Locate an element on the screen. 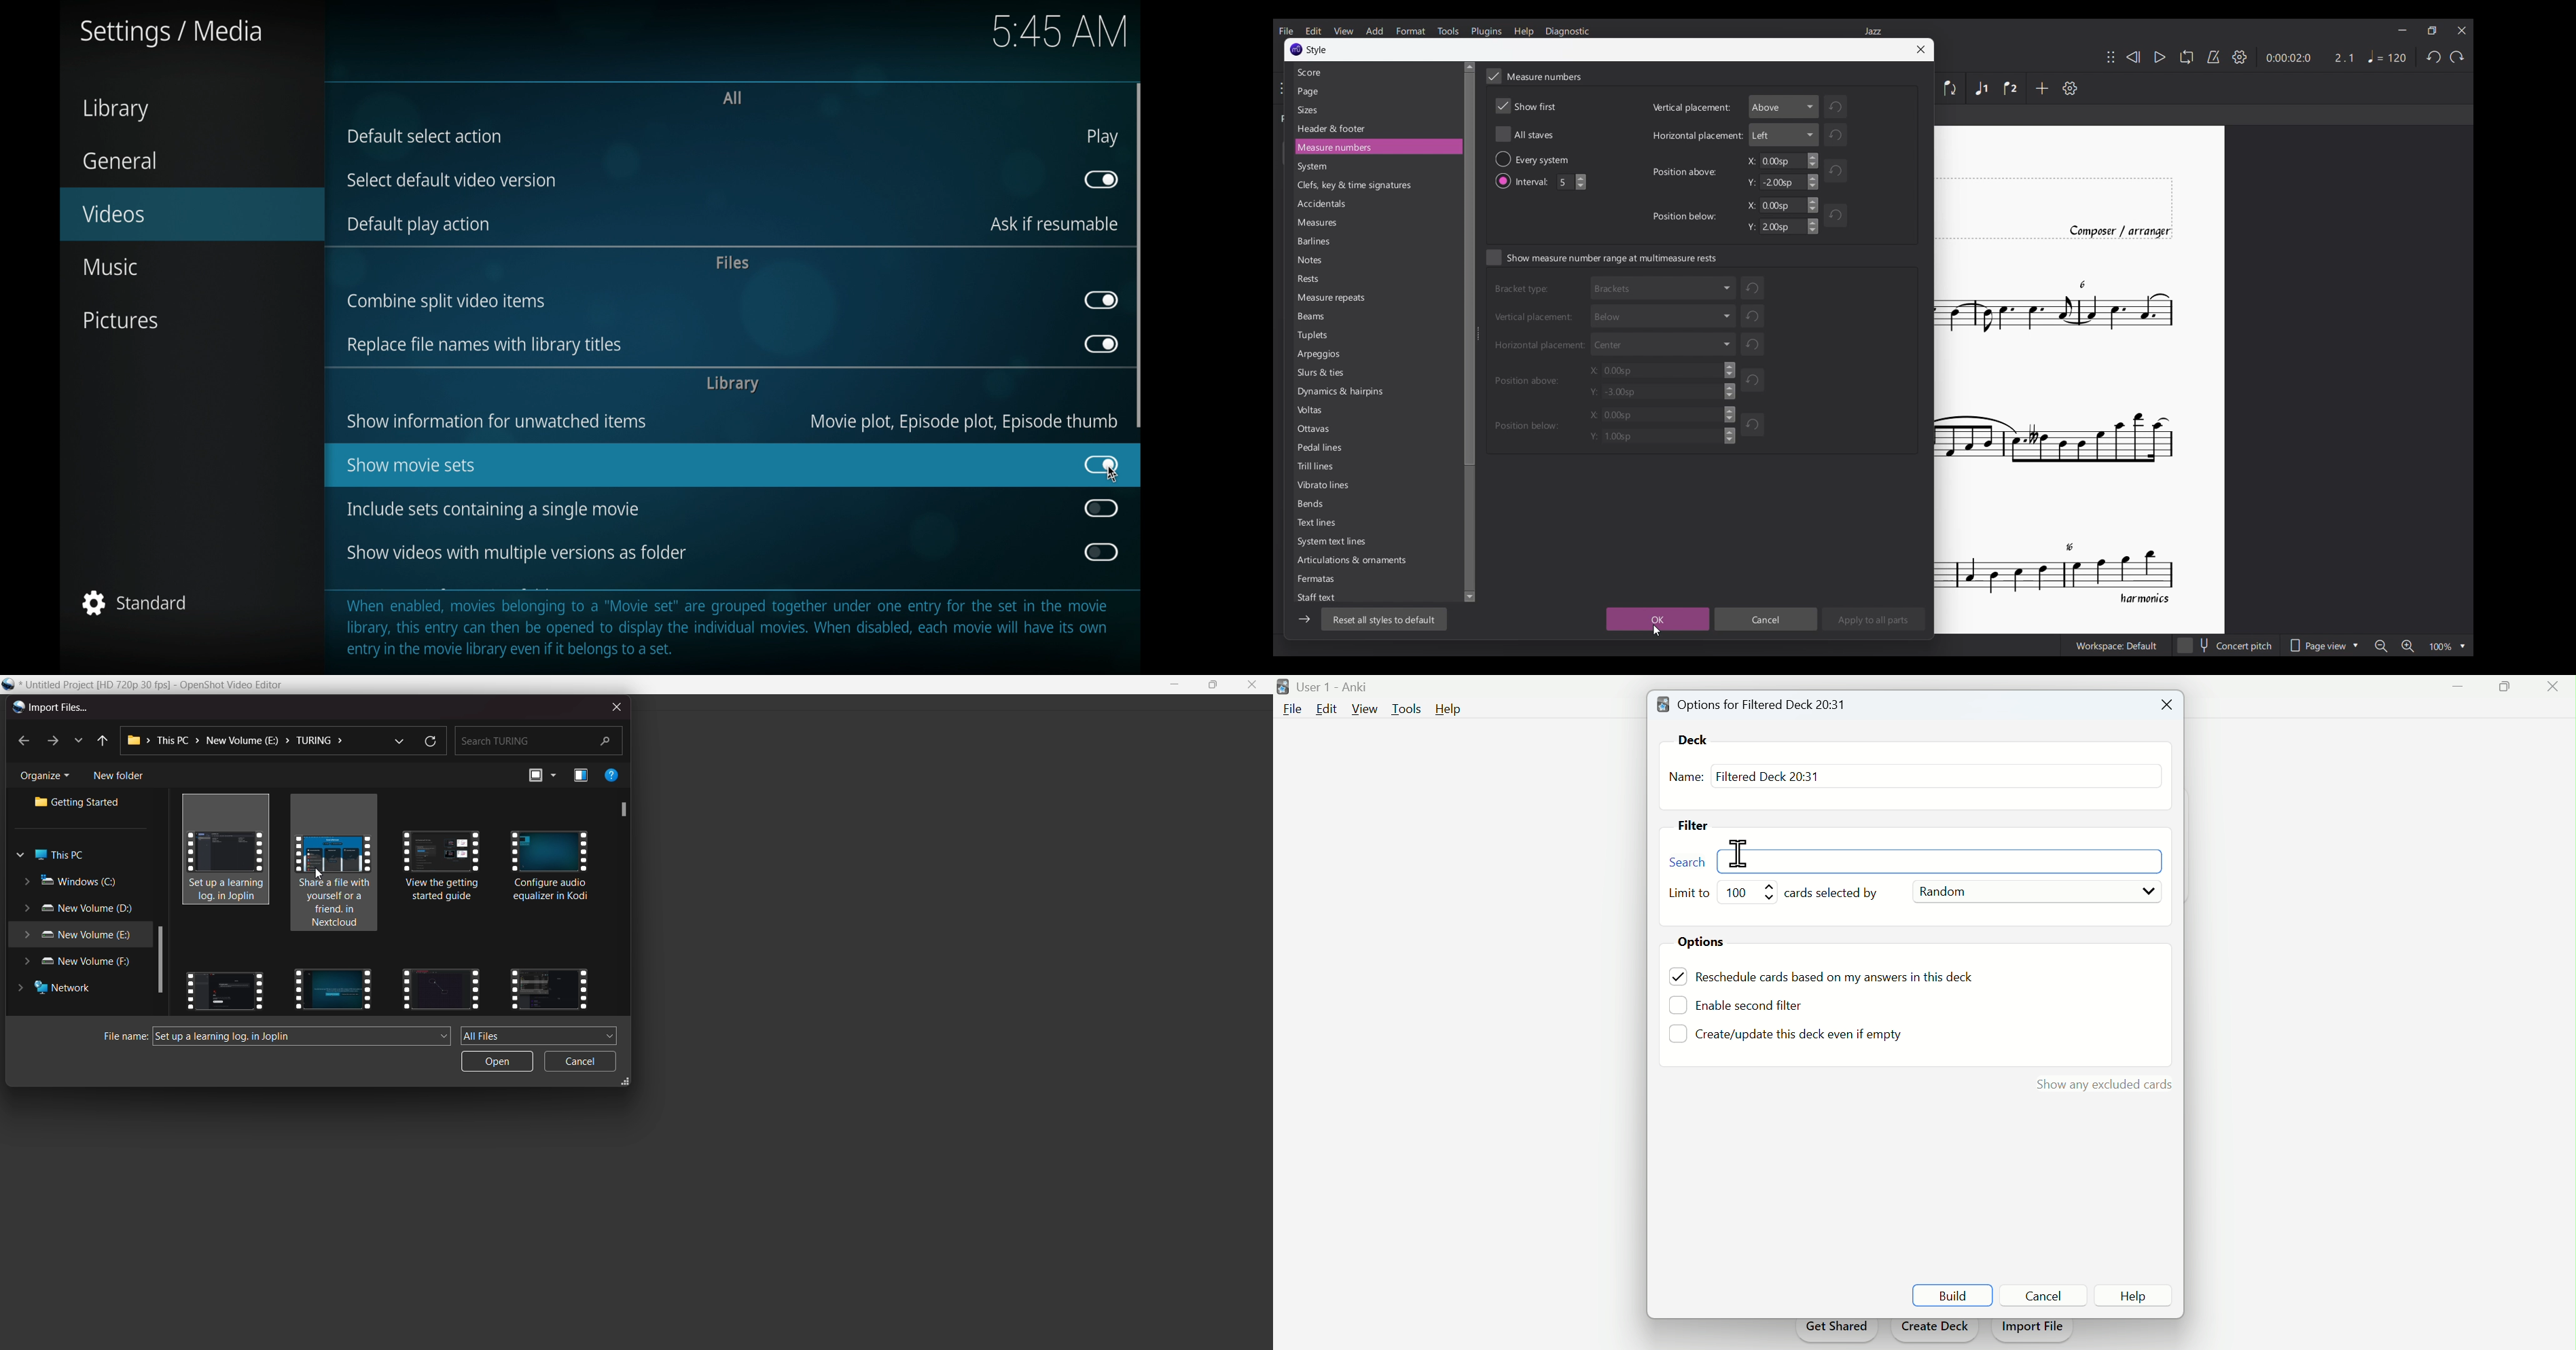 This screenshot has width=2576, height=1372. Barlines is located at coordinates (1317, 243).